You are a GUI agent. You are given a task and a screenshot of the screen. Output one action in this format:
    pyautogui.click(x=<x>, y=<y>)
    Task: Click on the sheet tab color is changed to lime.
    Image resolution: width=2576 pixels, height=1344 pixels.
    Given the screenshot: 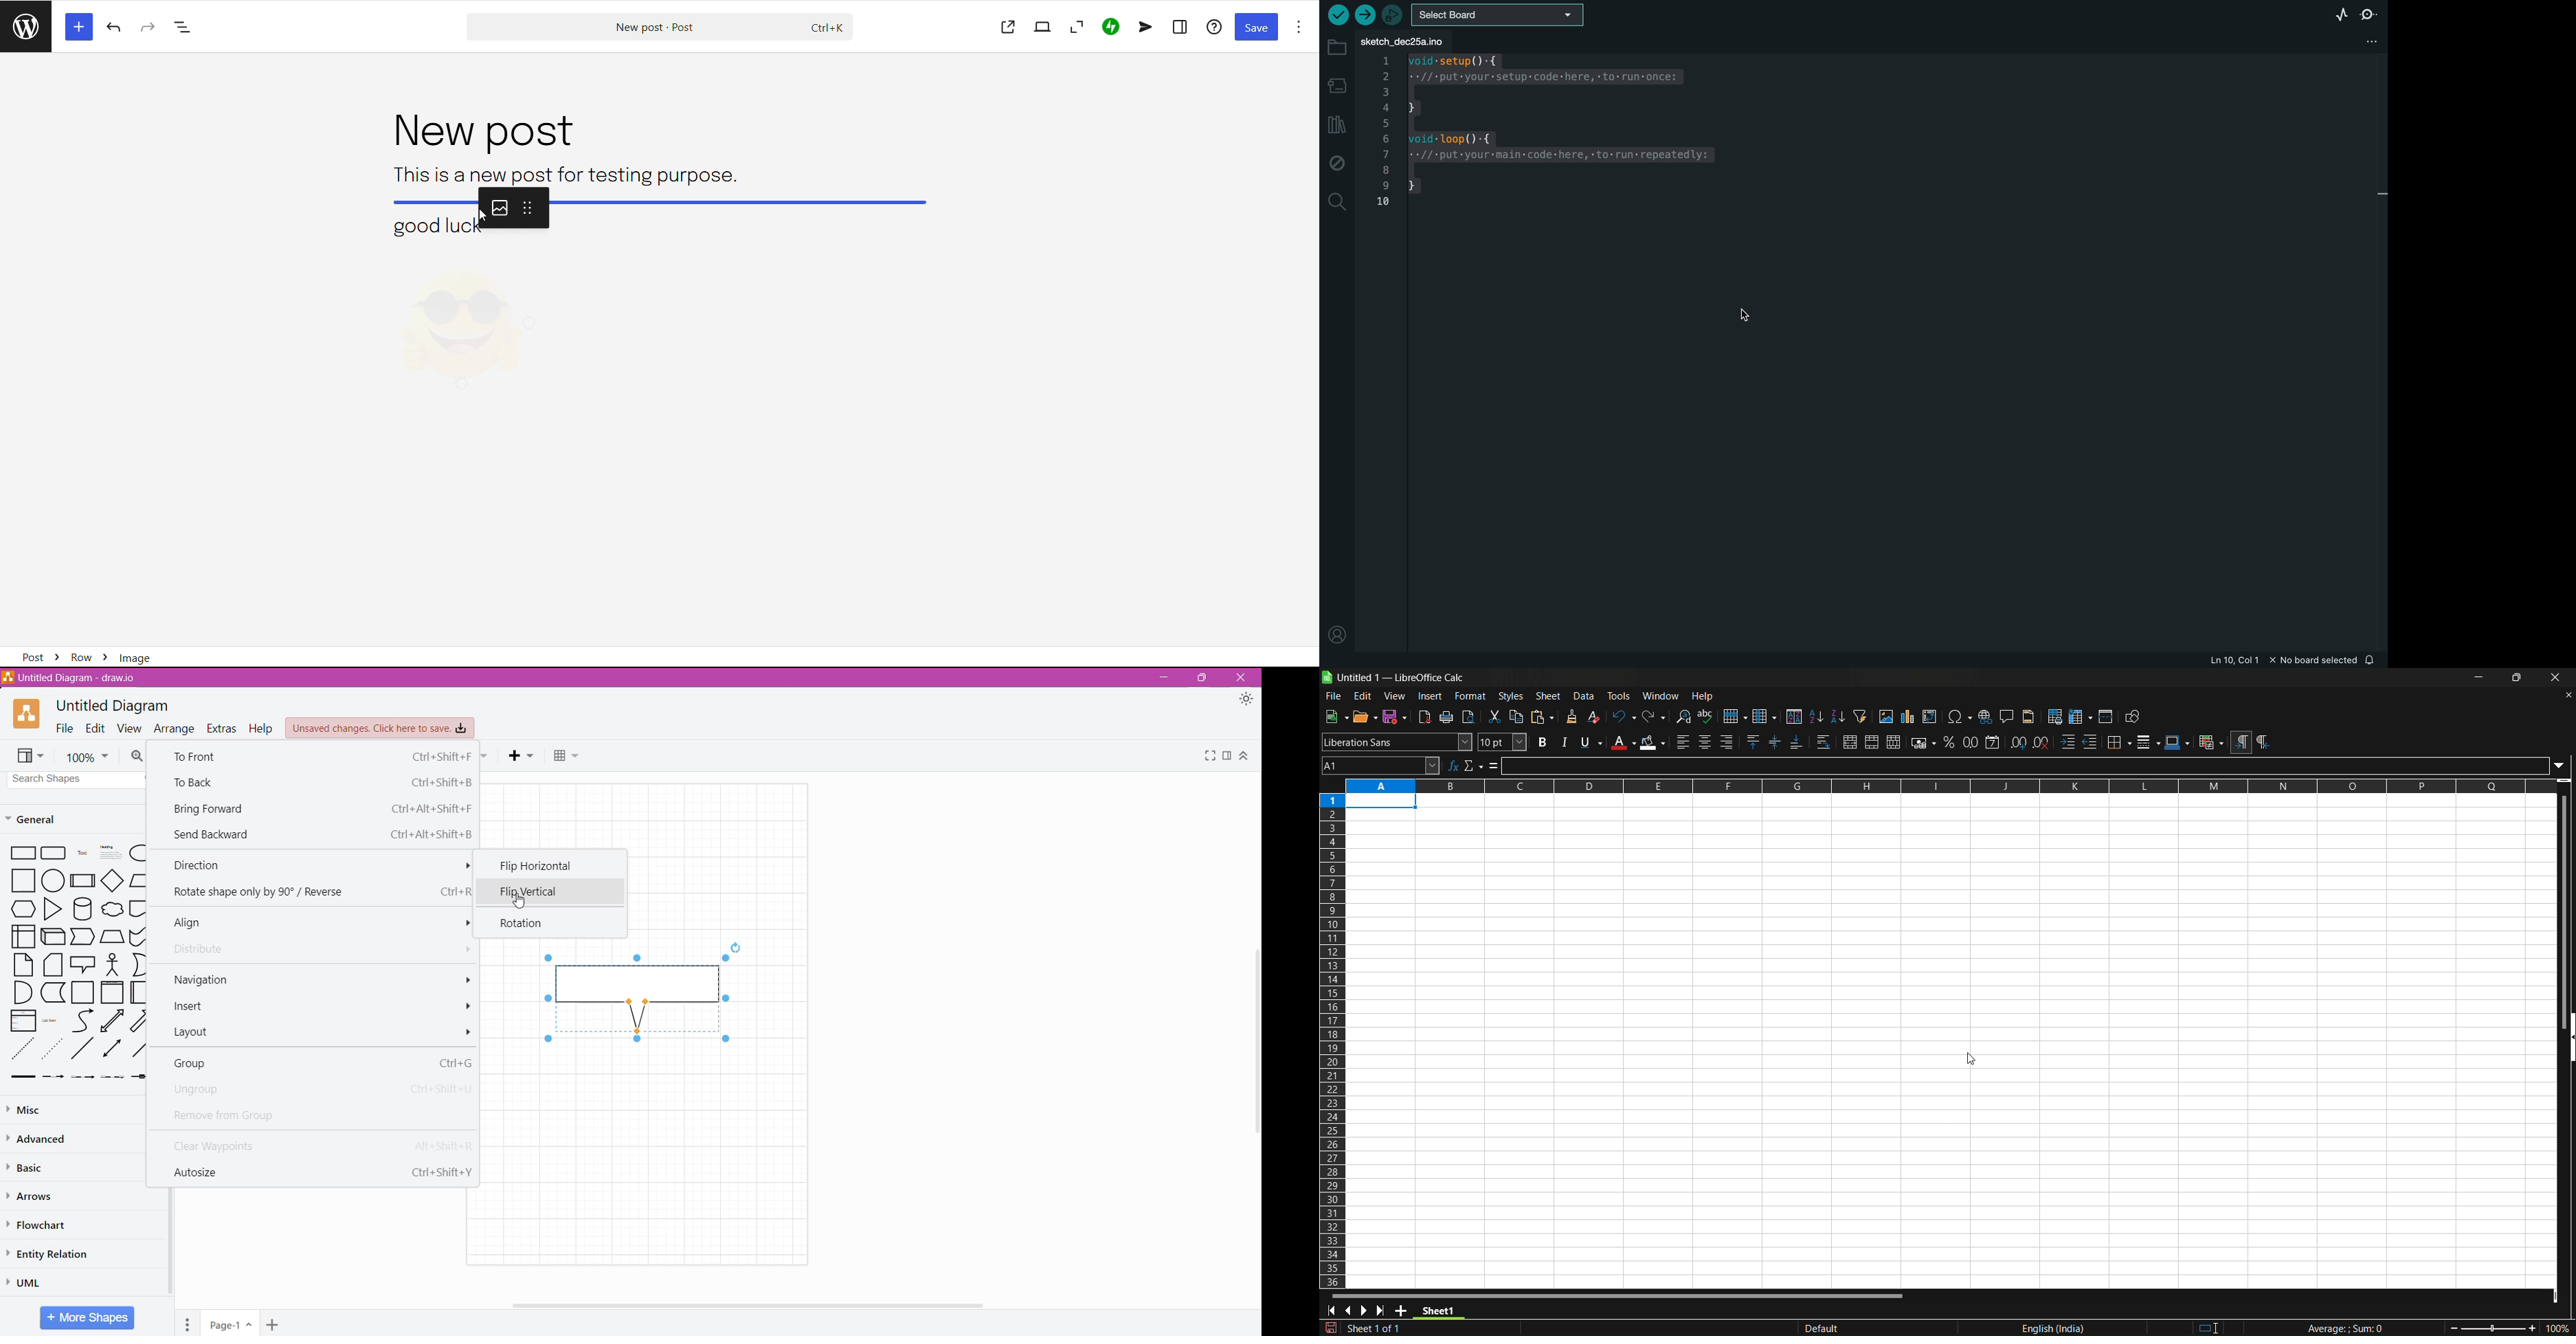 What is the action you would take?
    pyautogui.click(x=1439, y=1313)
    